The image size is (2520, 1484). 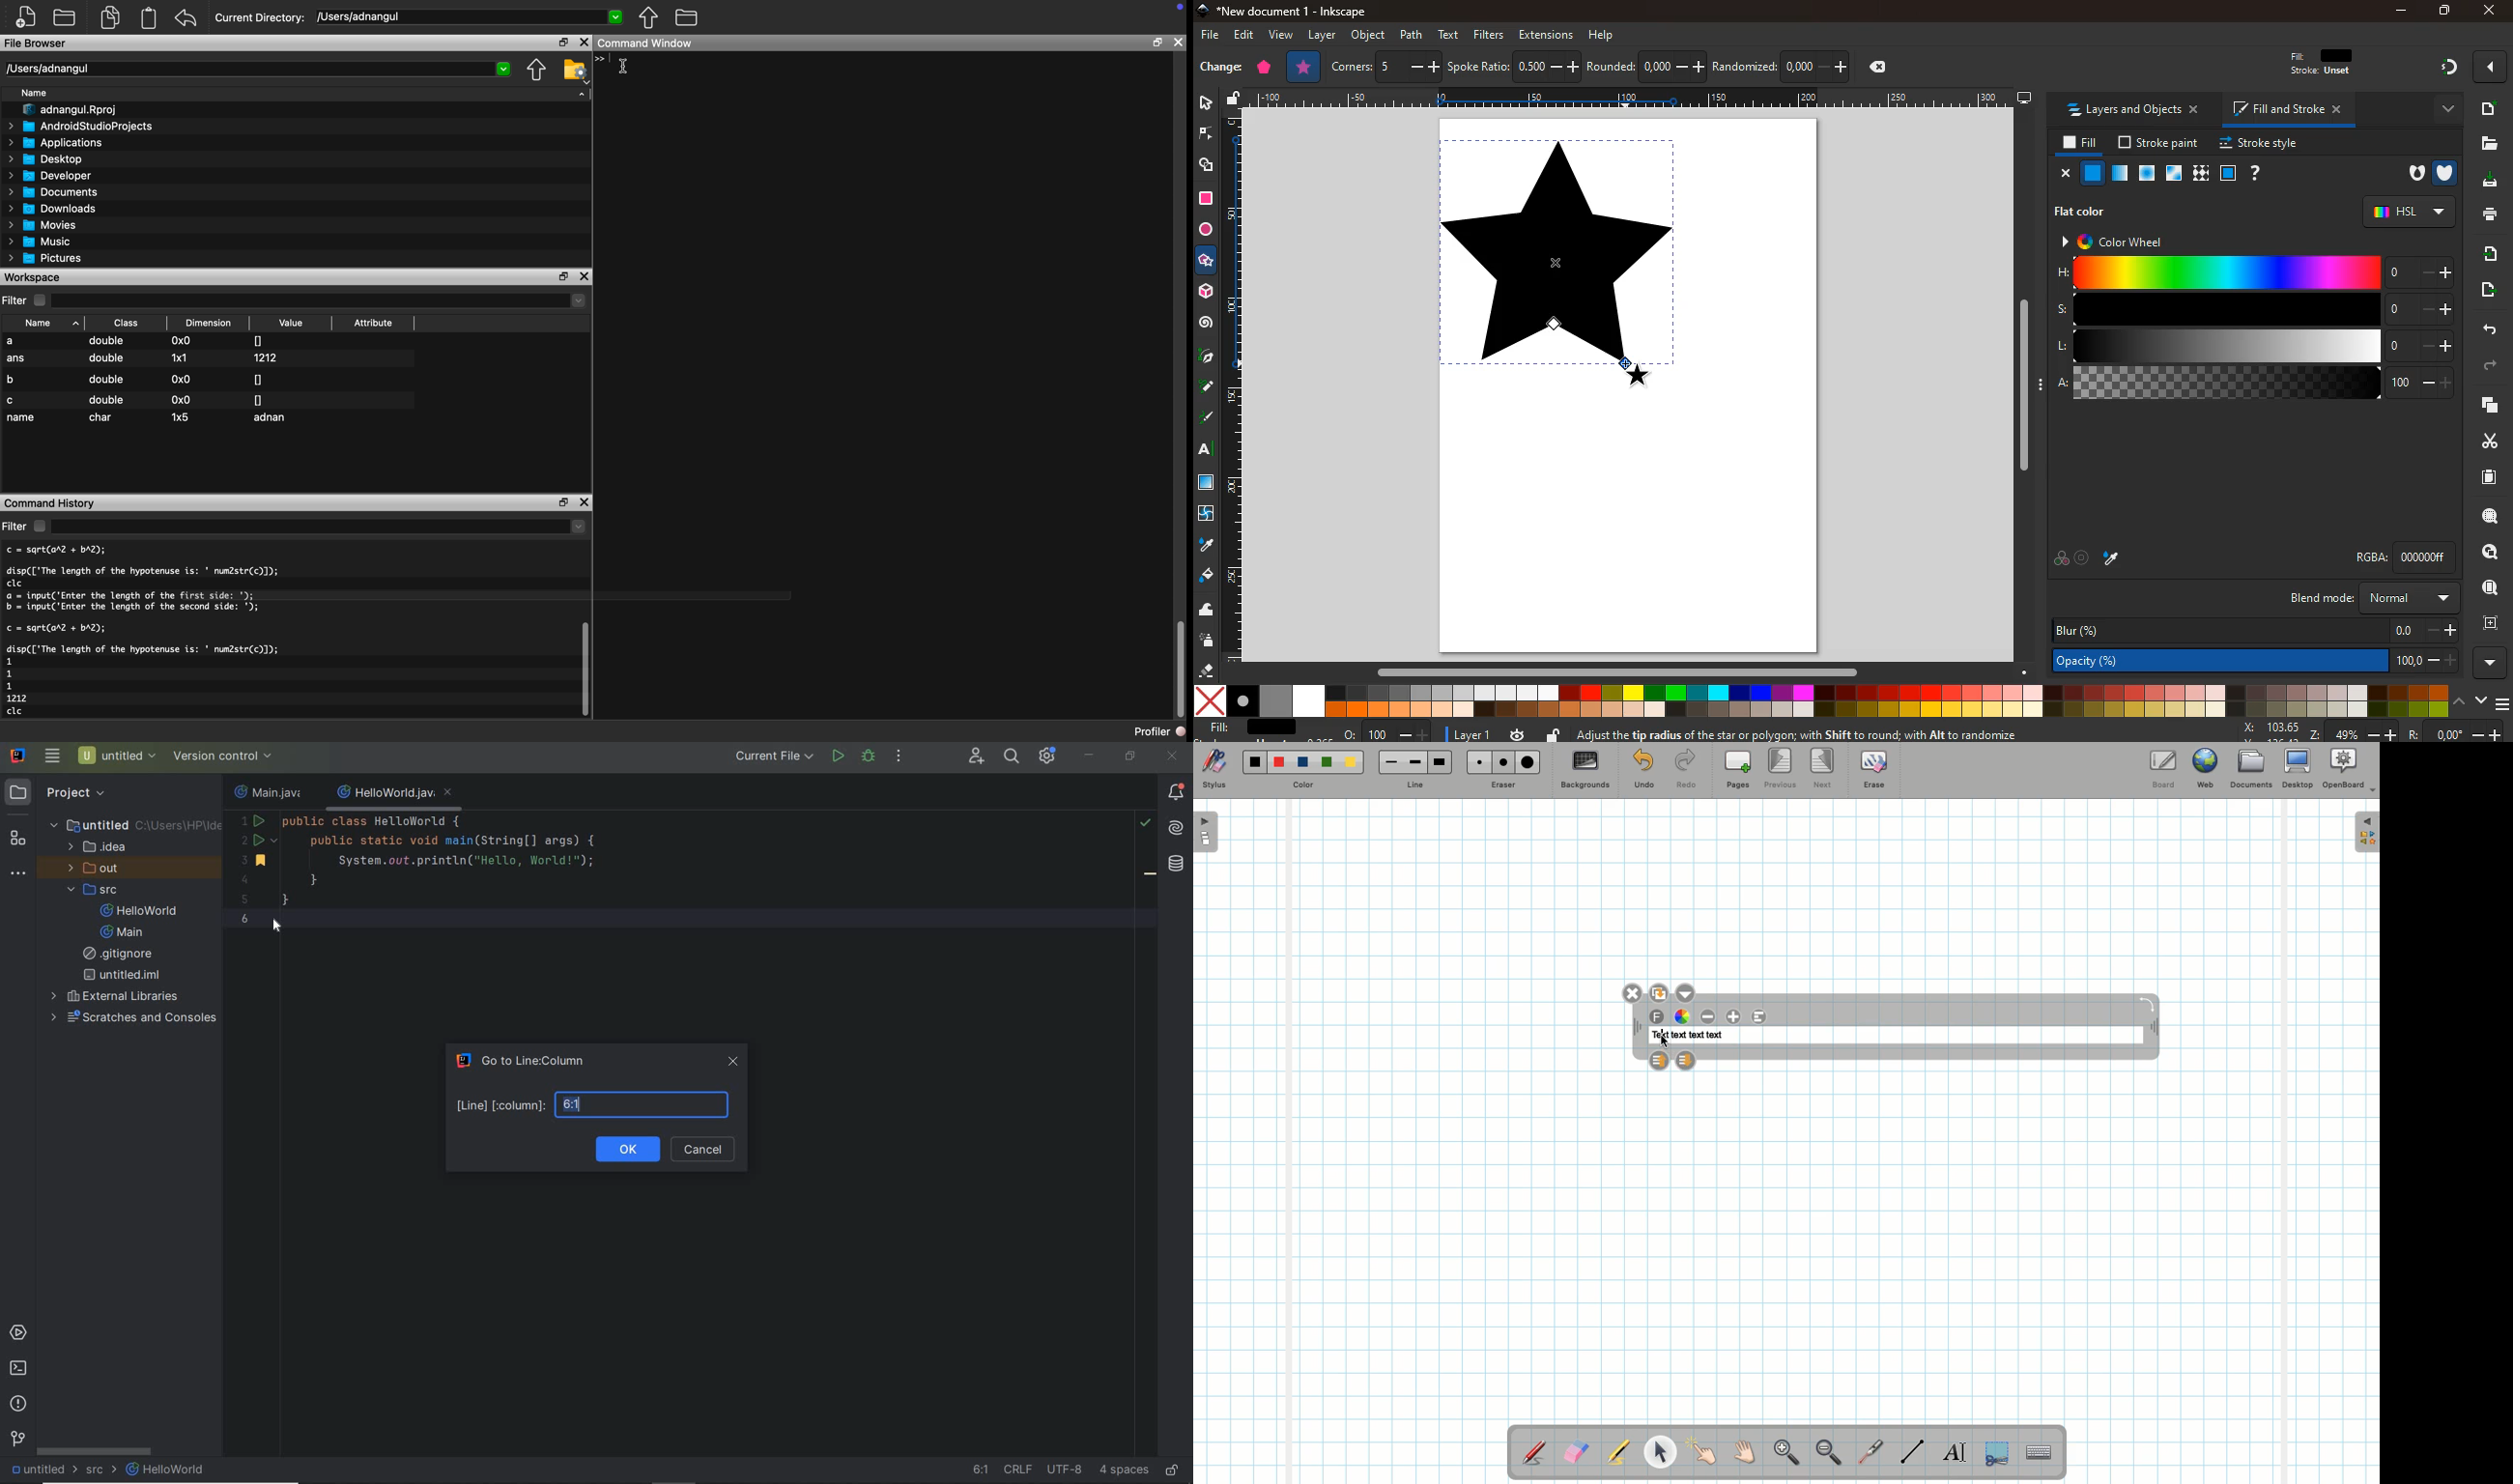 What do you see at coordinates (2490, 182) in the screenshot?
I see `download` at bounding box center [2490, 182].